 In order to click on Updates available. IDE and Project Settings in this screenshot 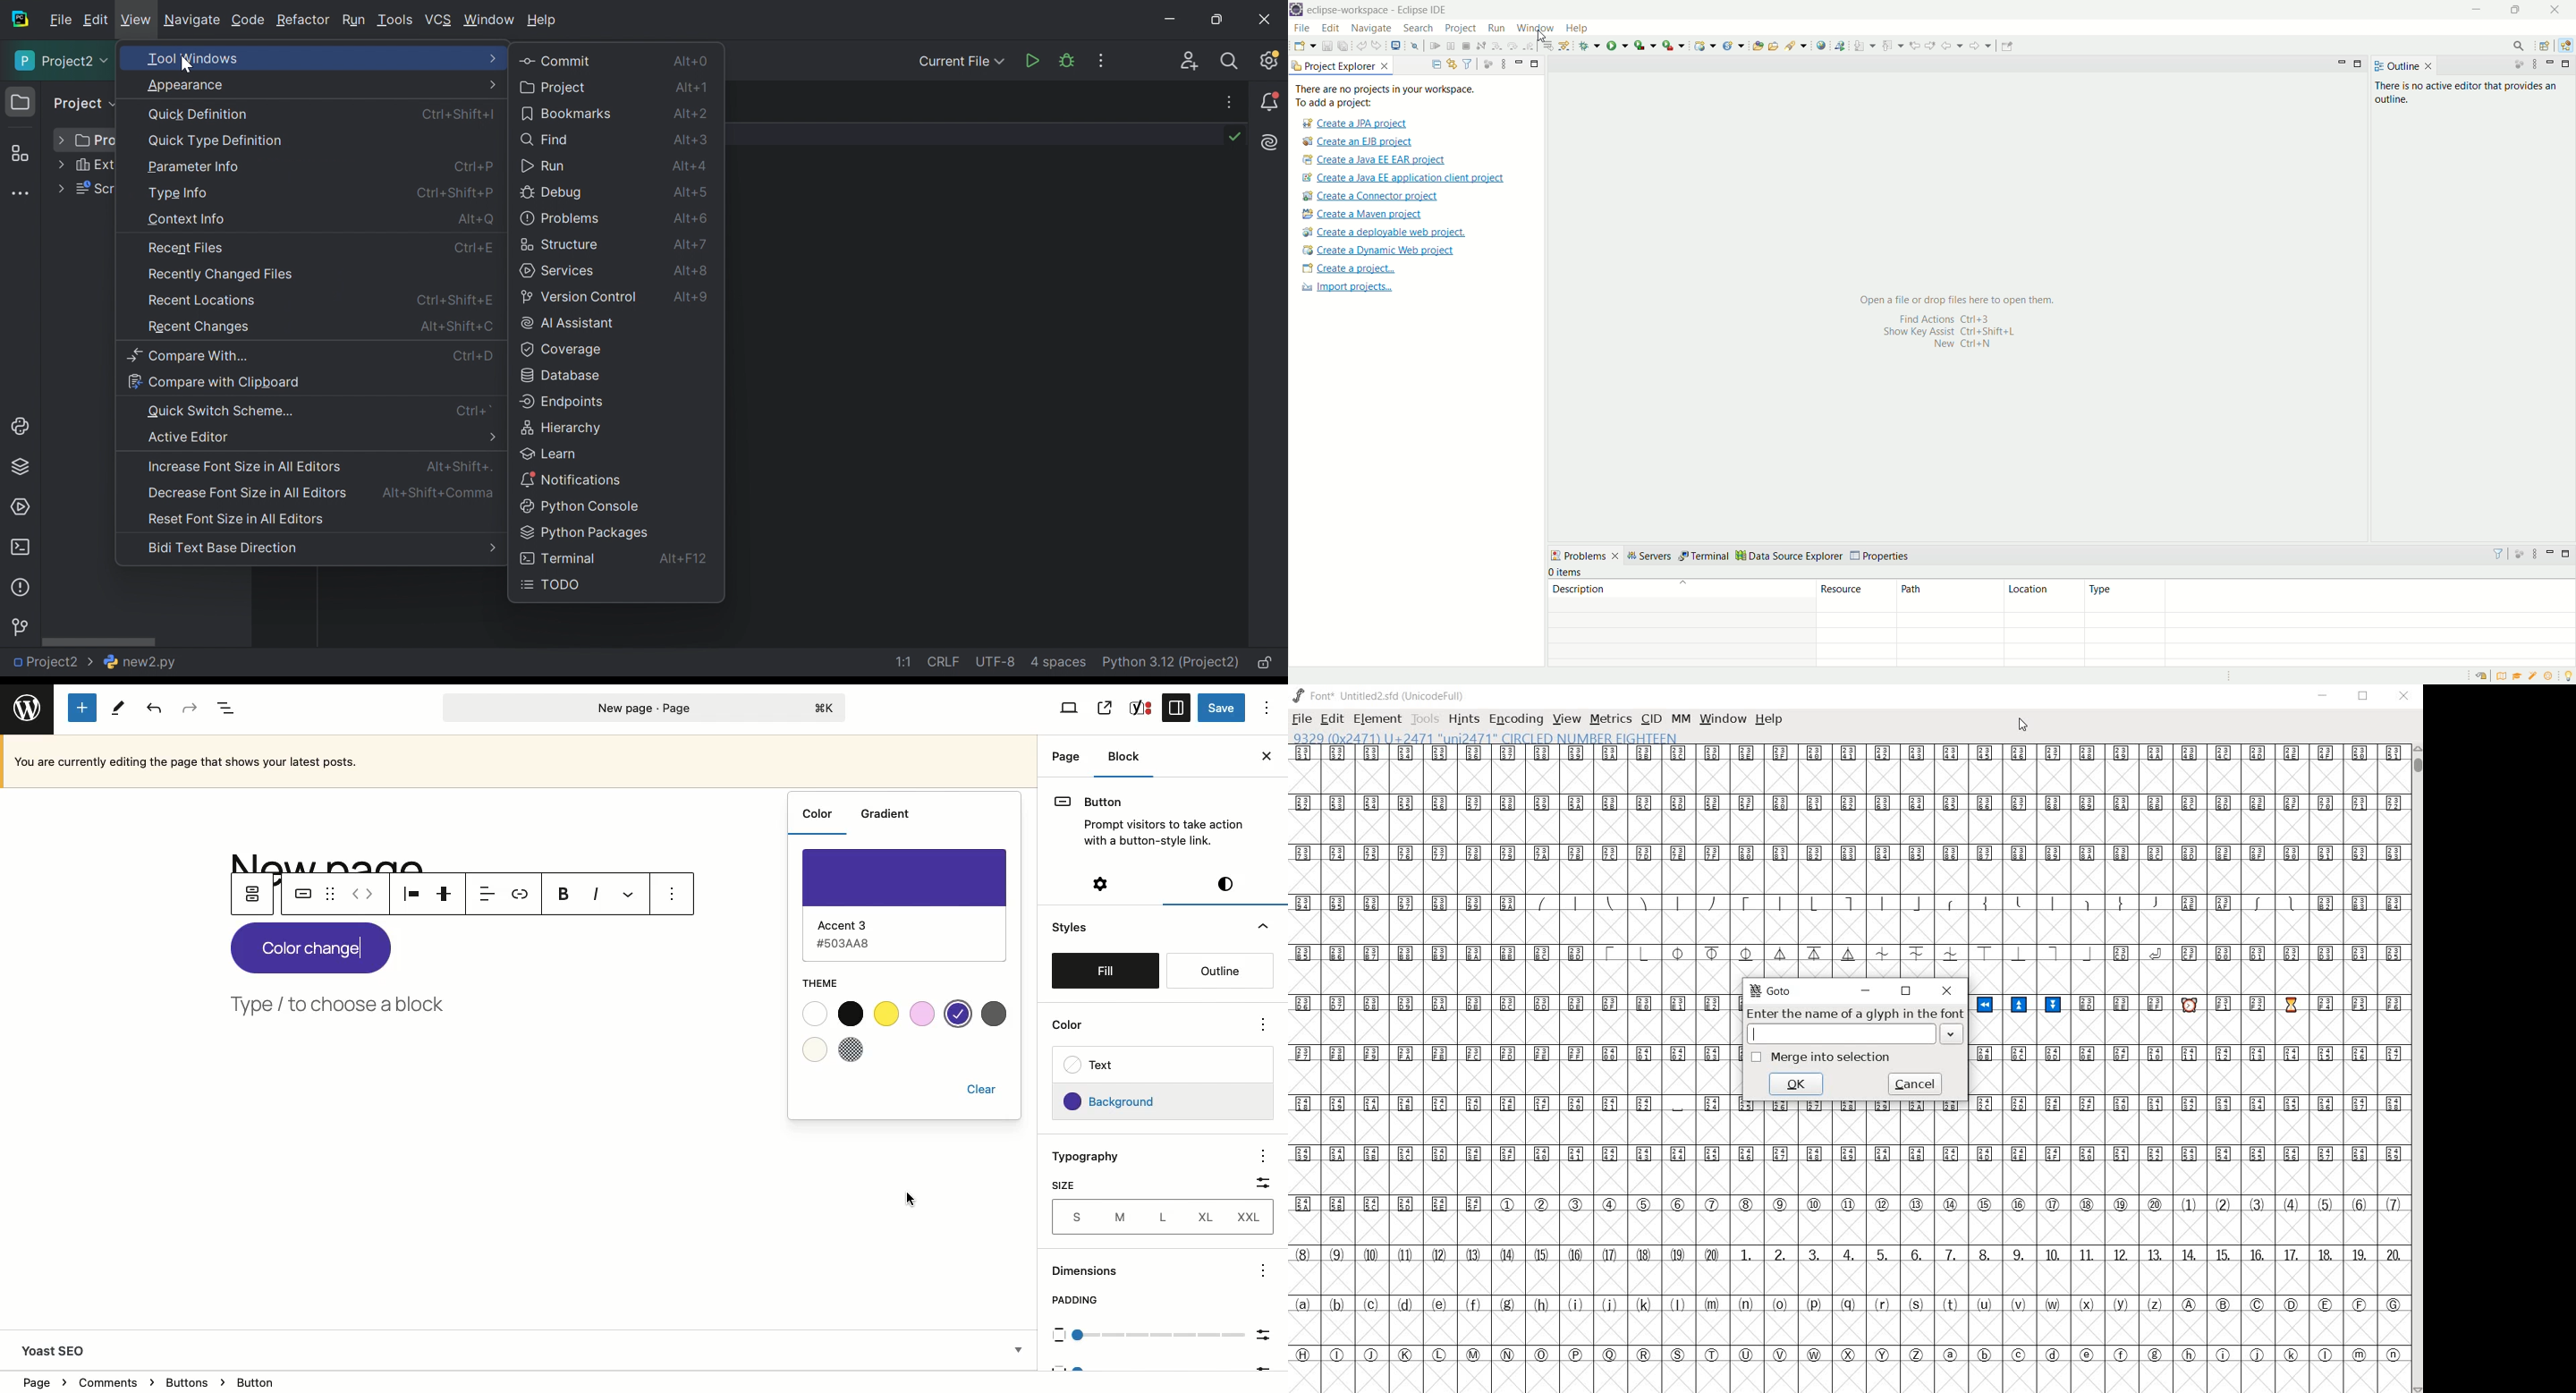, I will do `click(1269, 61)`.